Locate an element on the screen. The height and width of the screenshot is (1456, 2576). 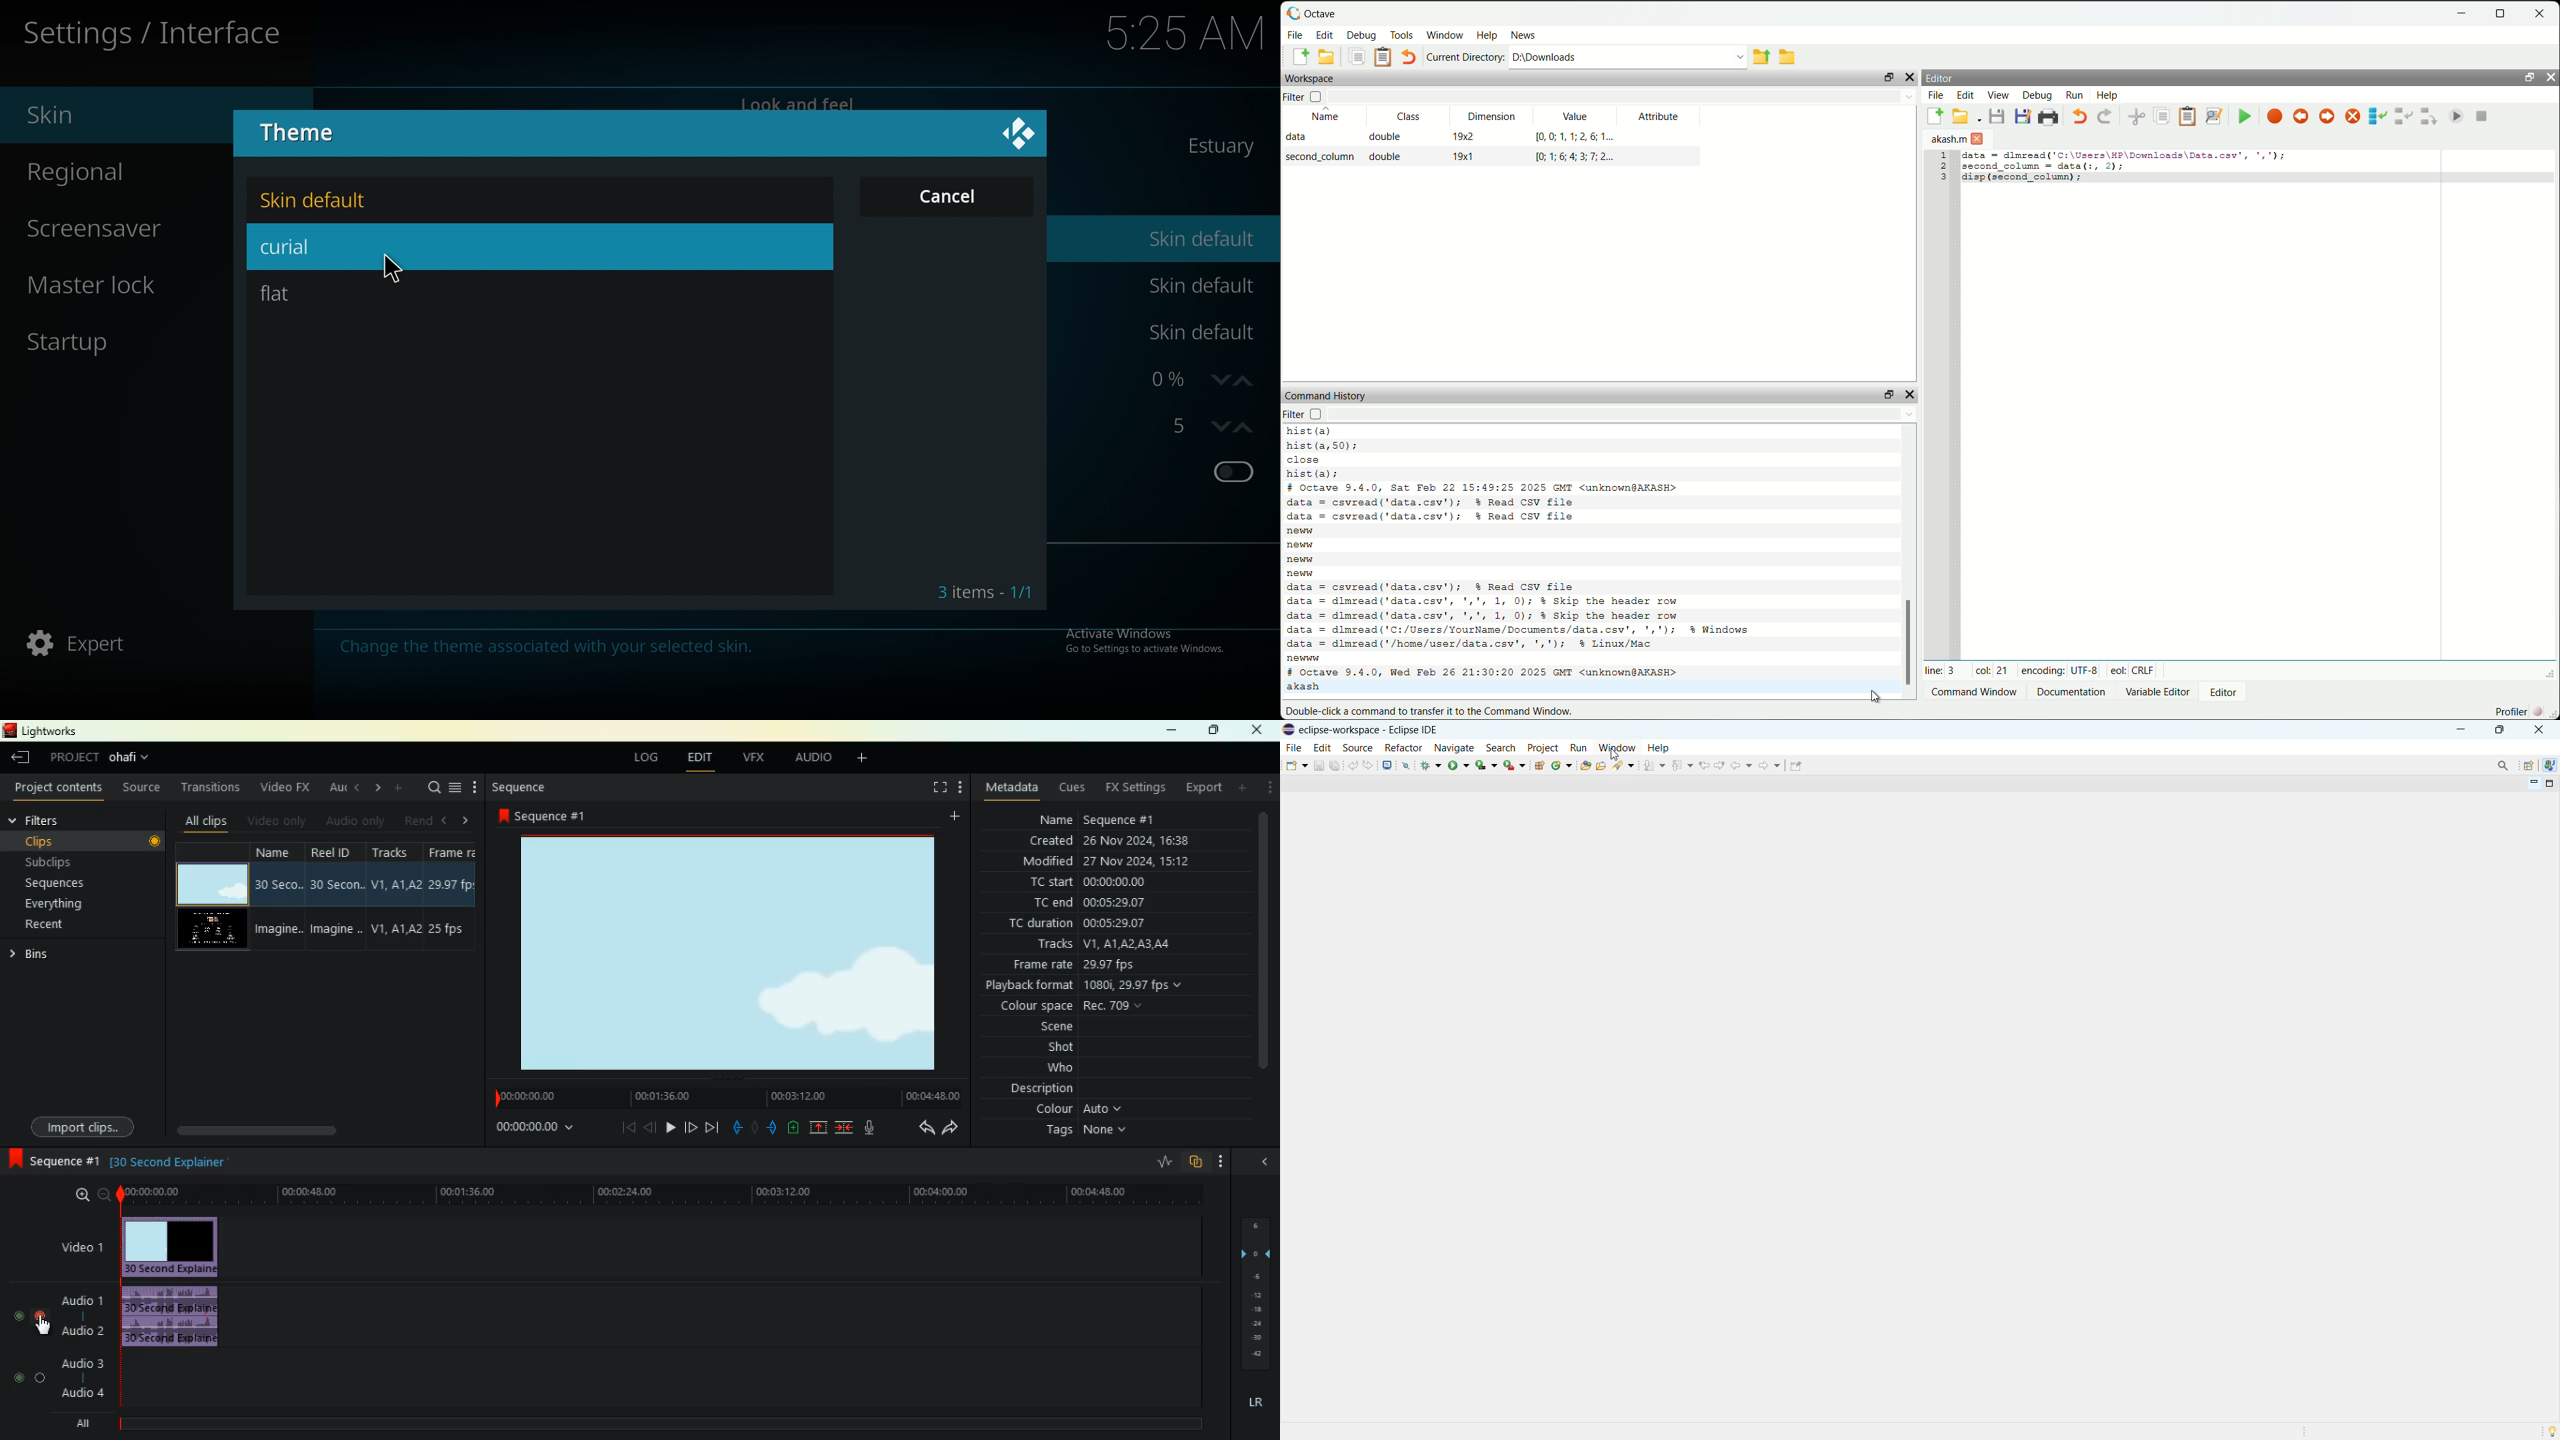
previous annotation is located at coordinates (1681, 765).